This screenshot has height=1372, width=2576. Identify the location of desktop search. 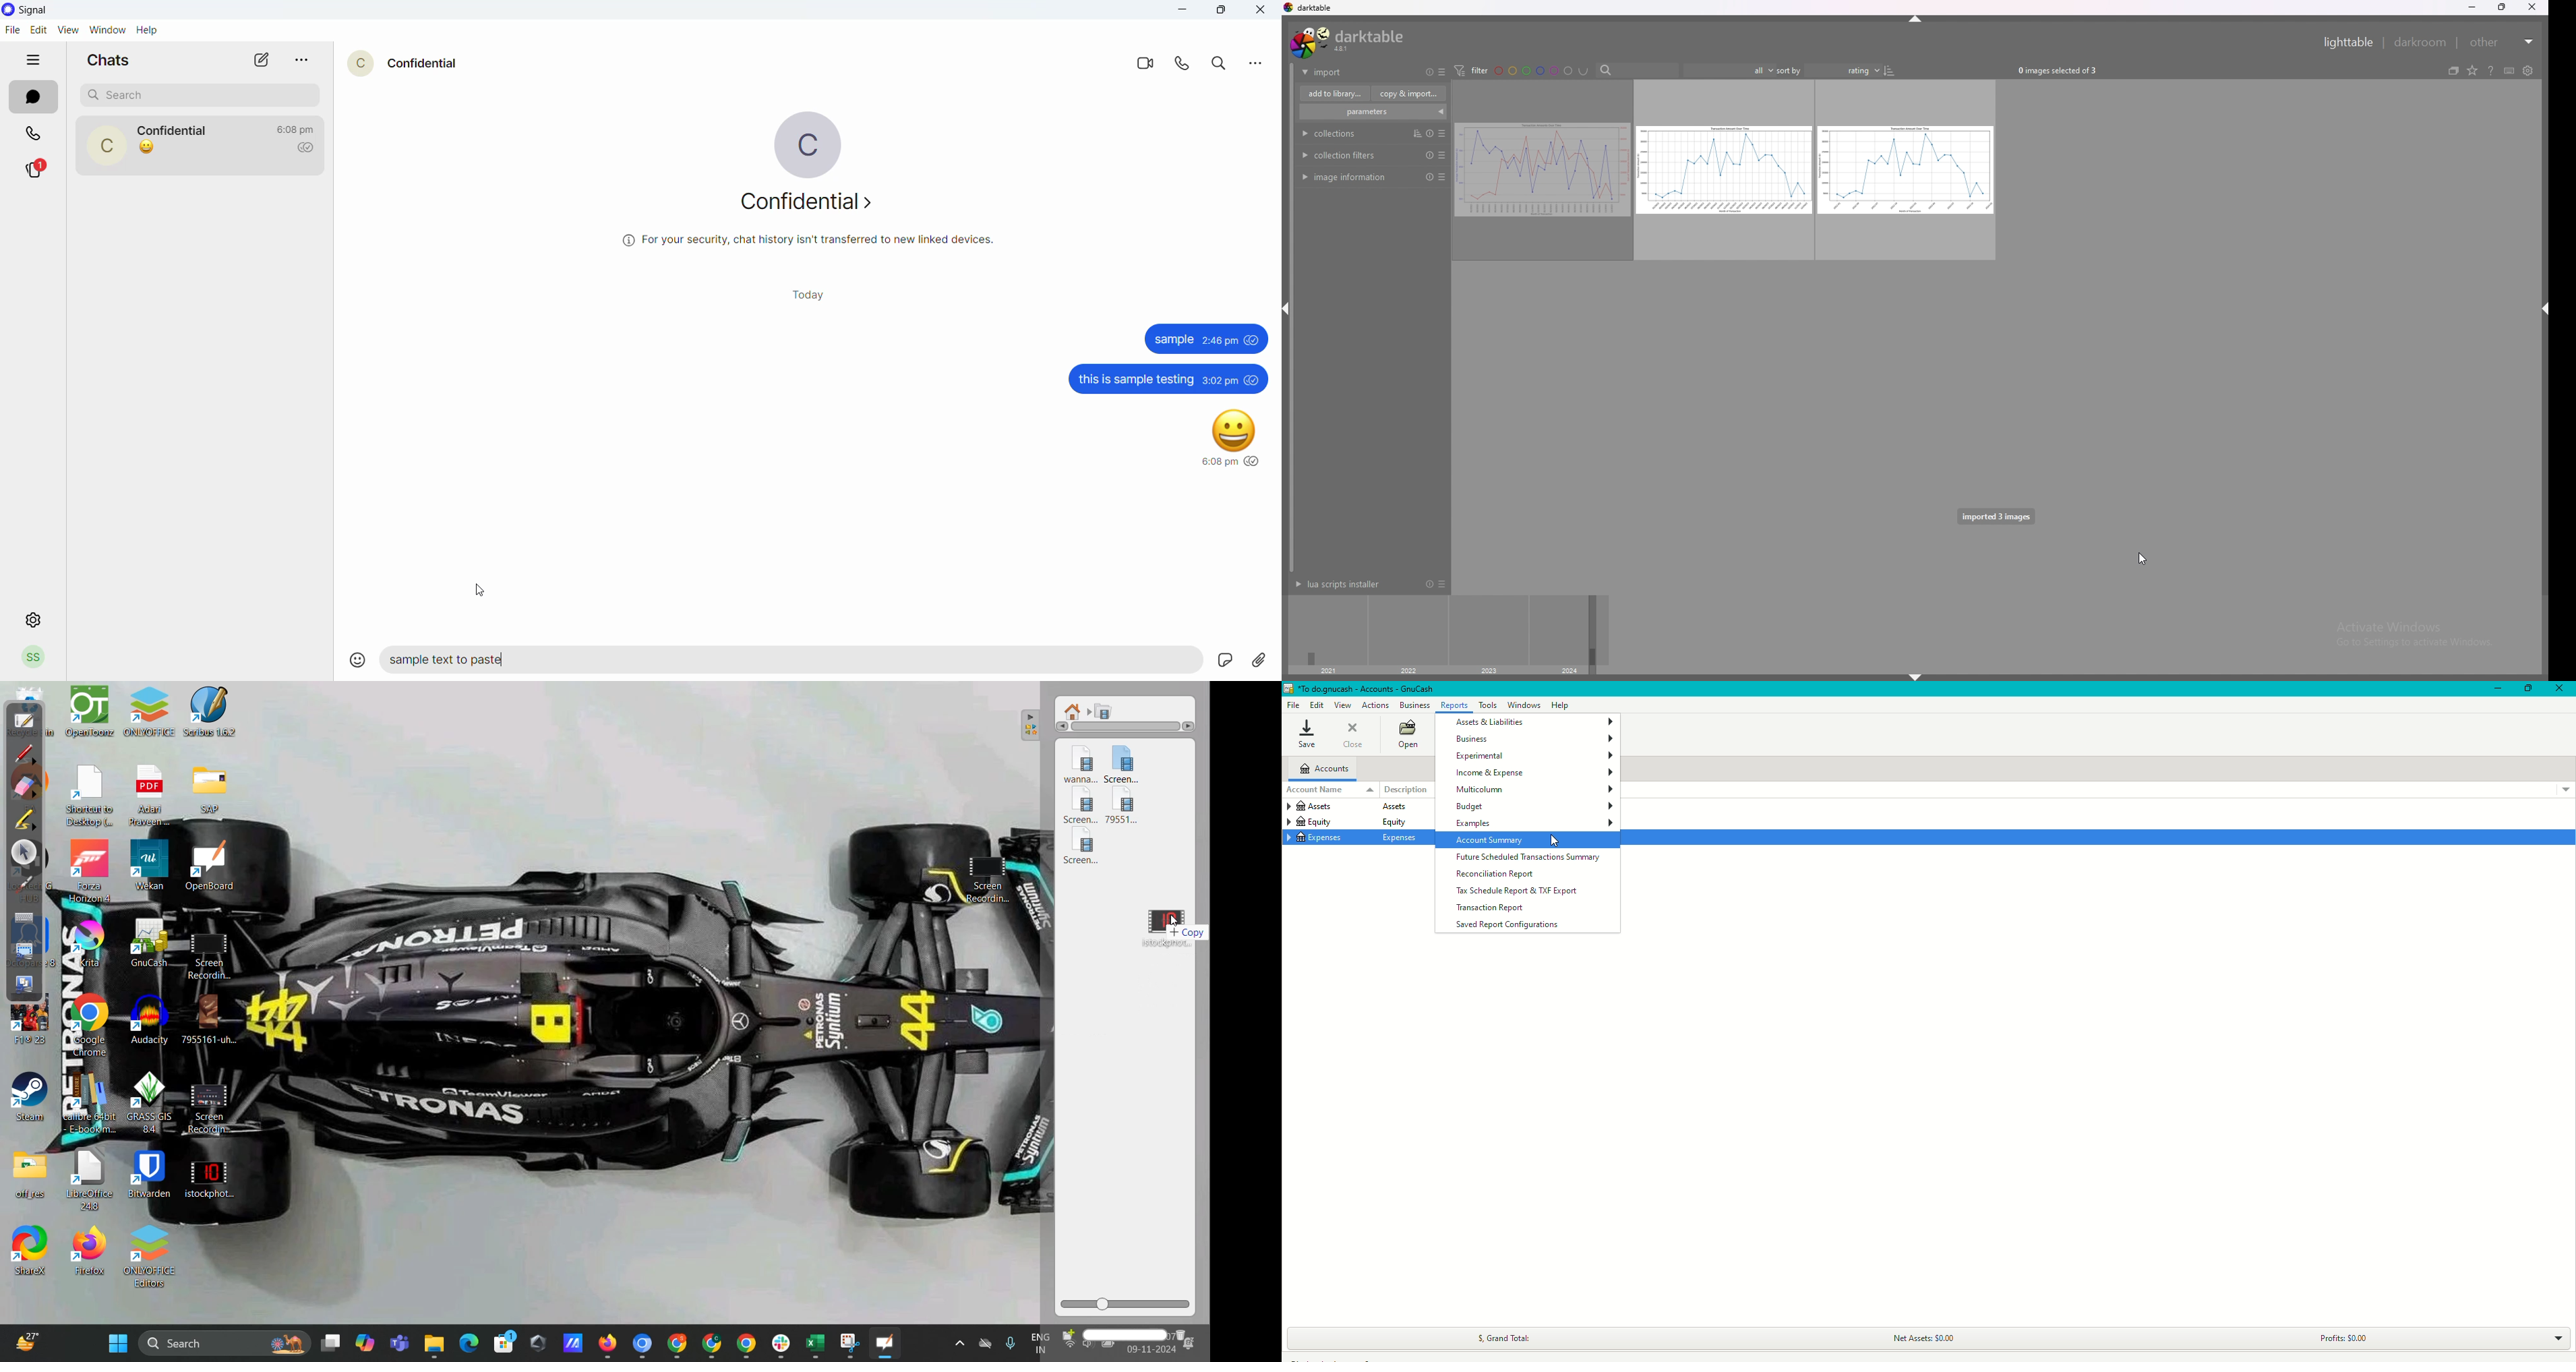
(225, 1345).